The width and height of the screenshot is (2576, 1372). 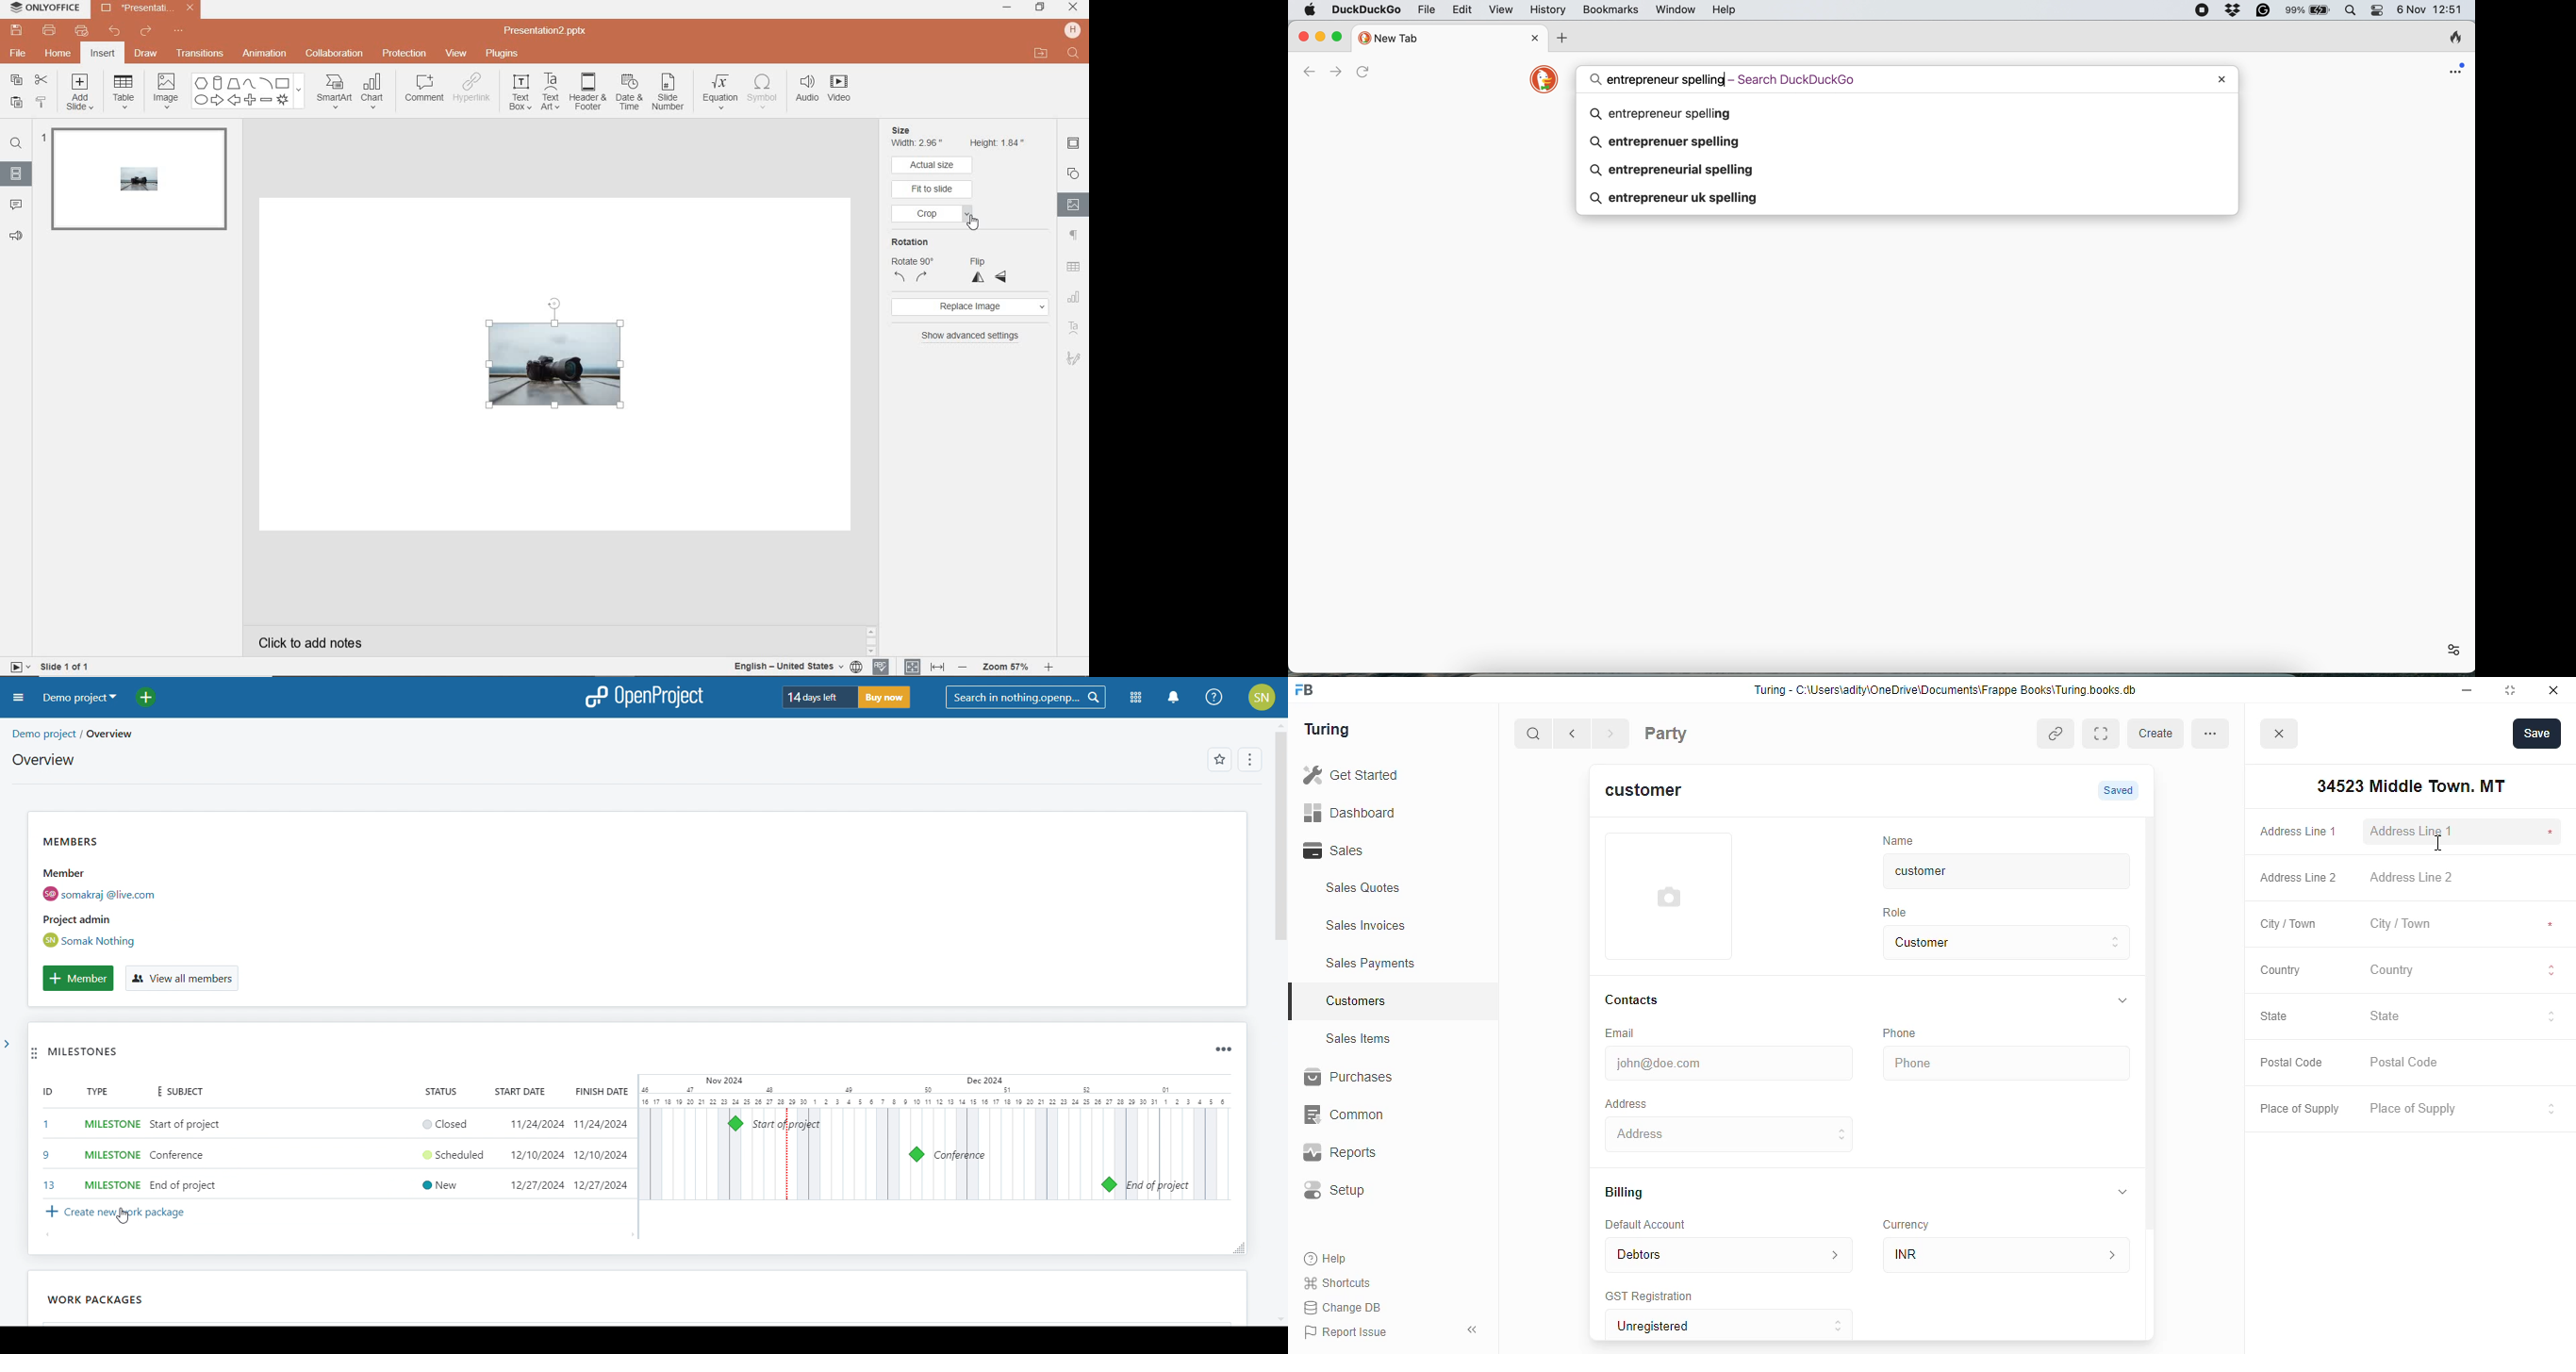 I want to click on slides, so click(x=16, y=174).